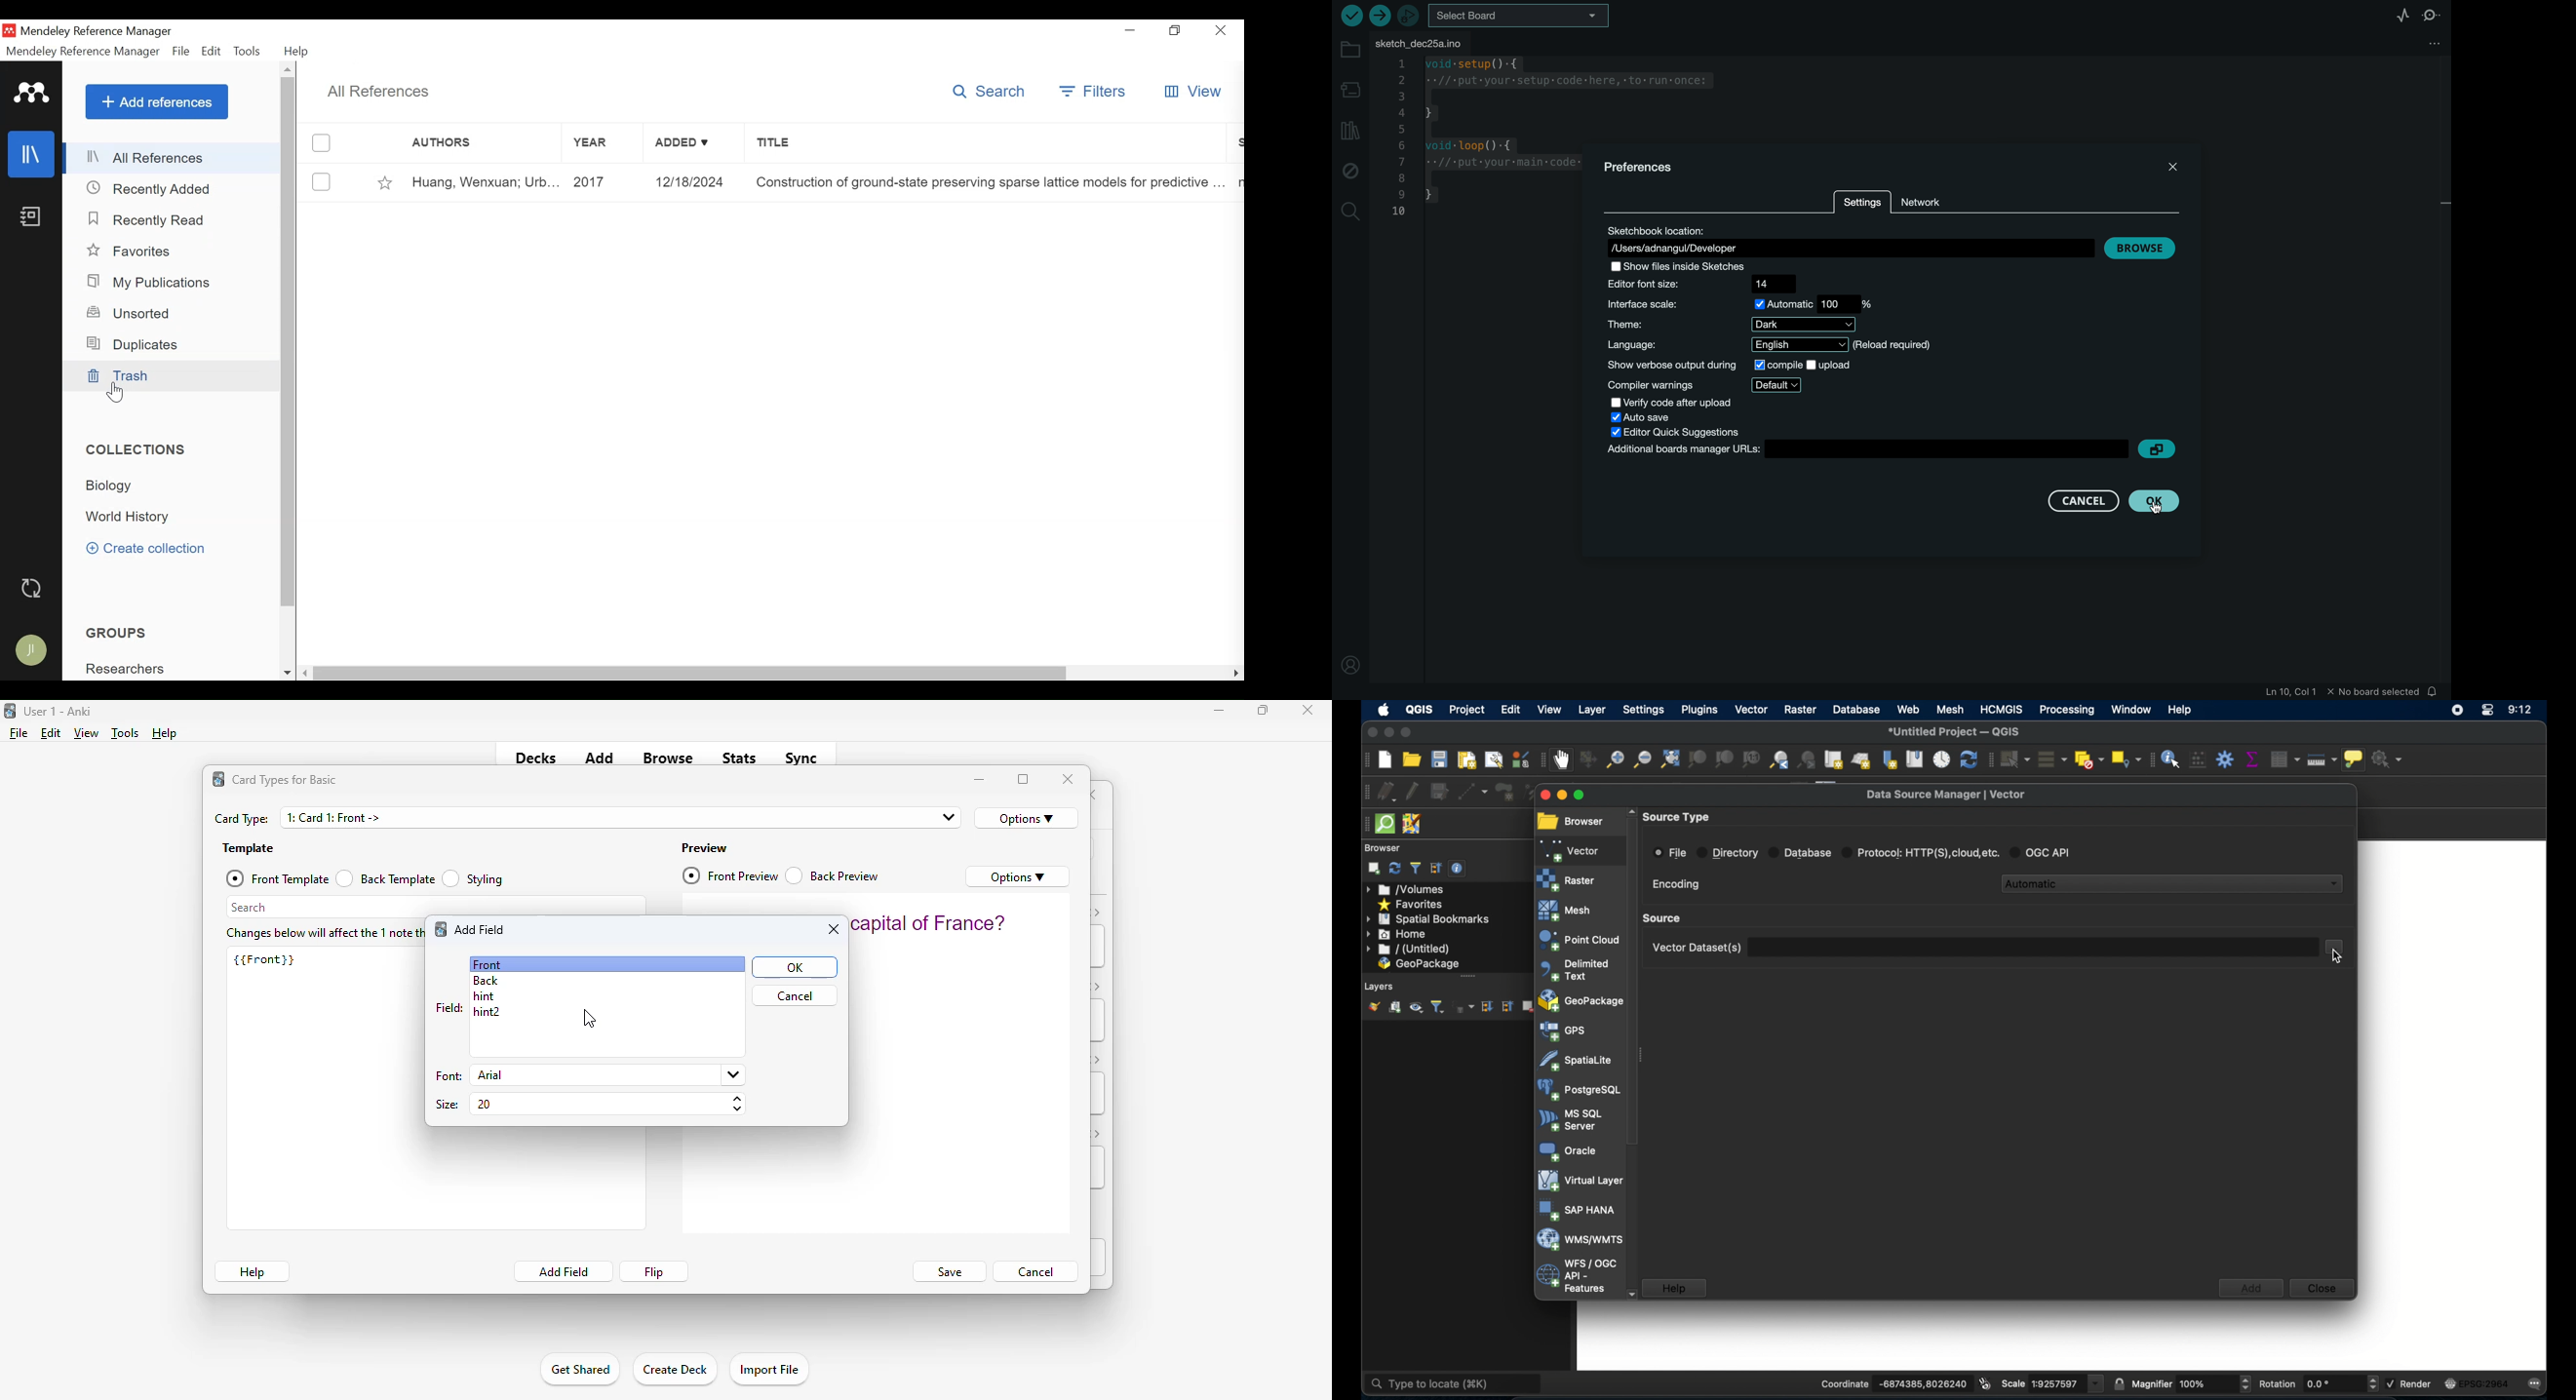  What do you see at coordinates (794, 967) in the screenshot?
I see `OK` at bounding box center [794, 967].